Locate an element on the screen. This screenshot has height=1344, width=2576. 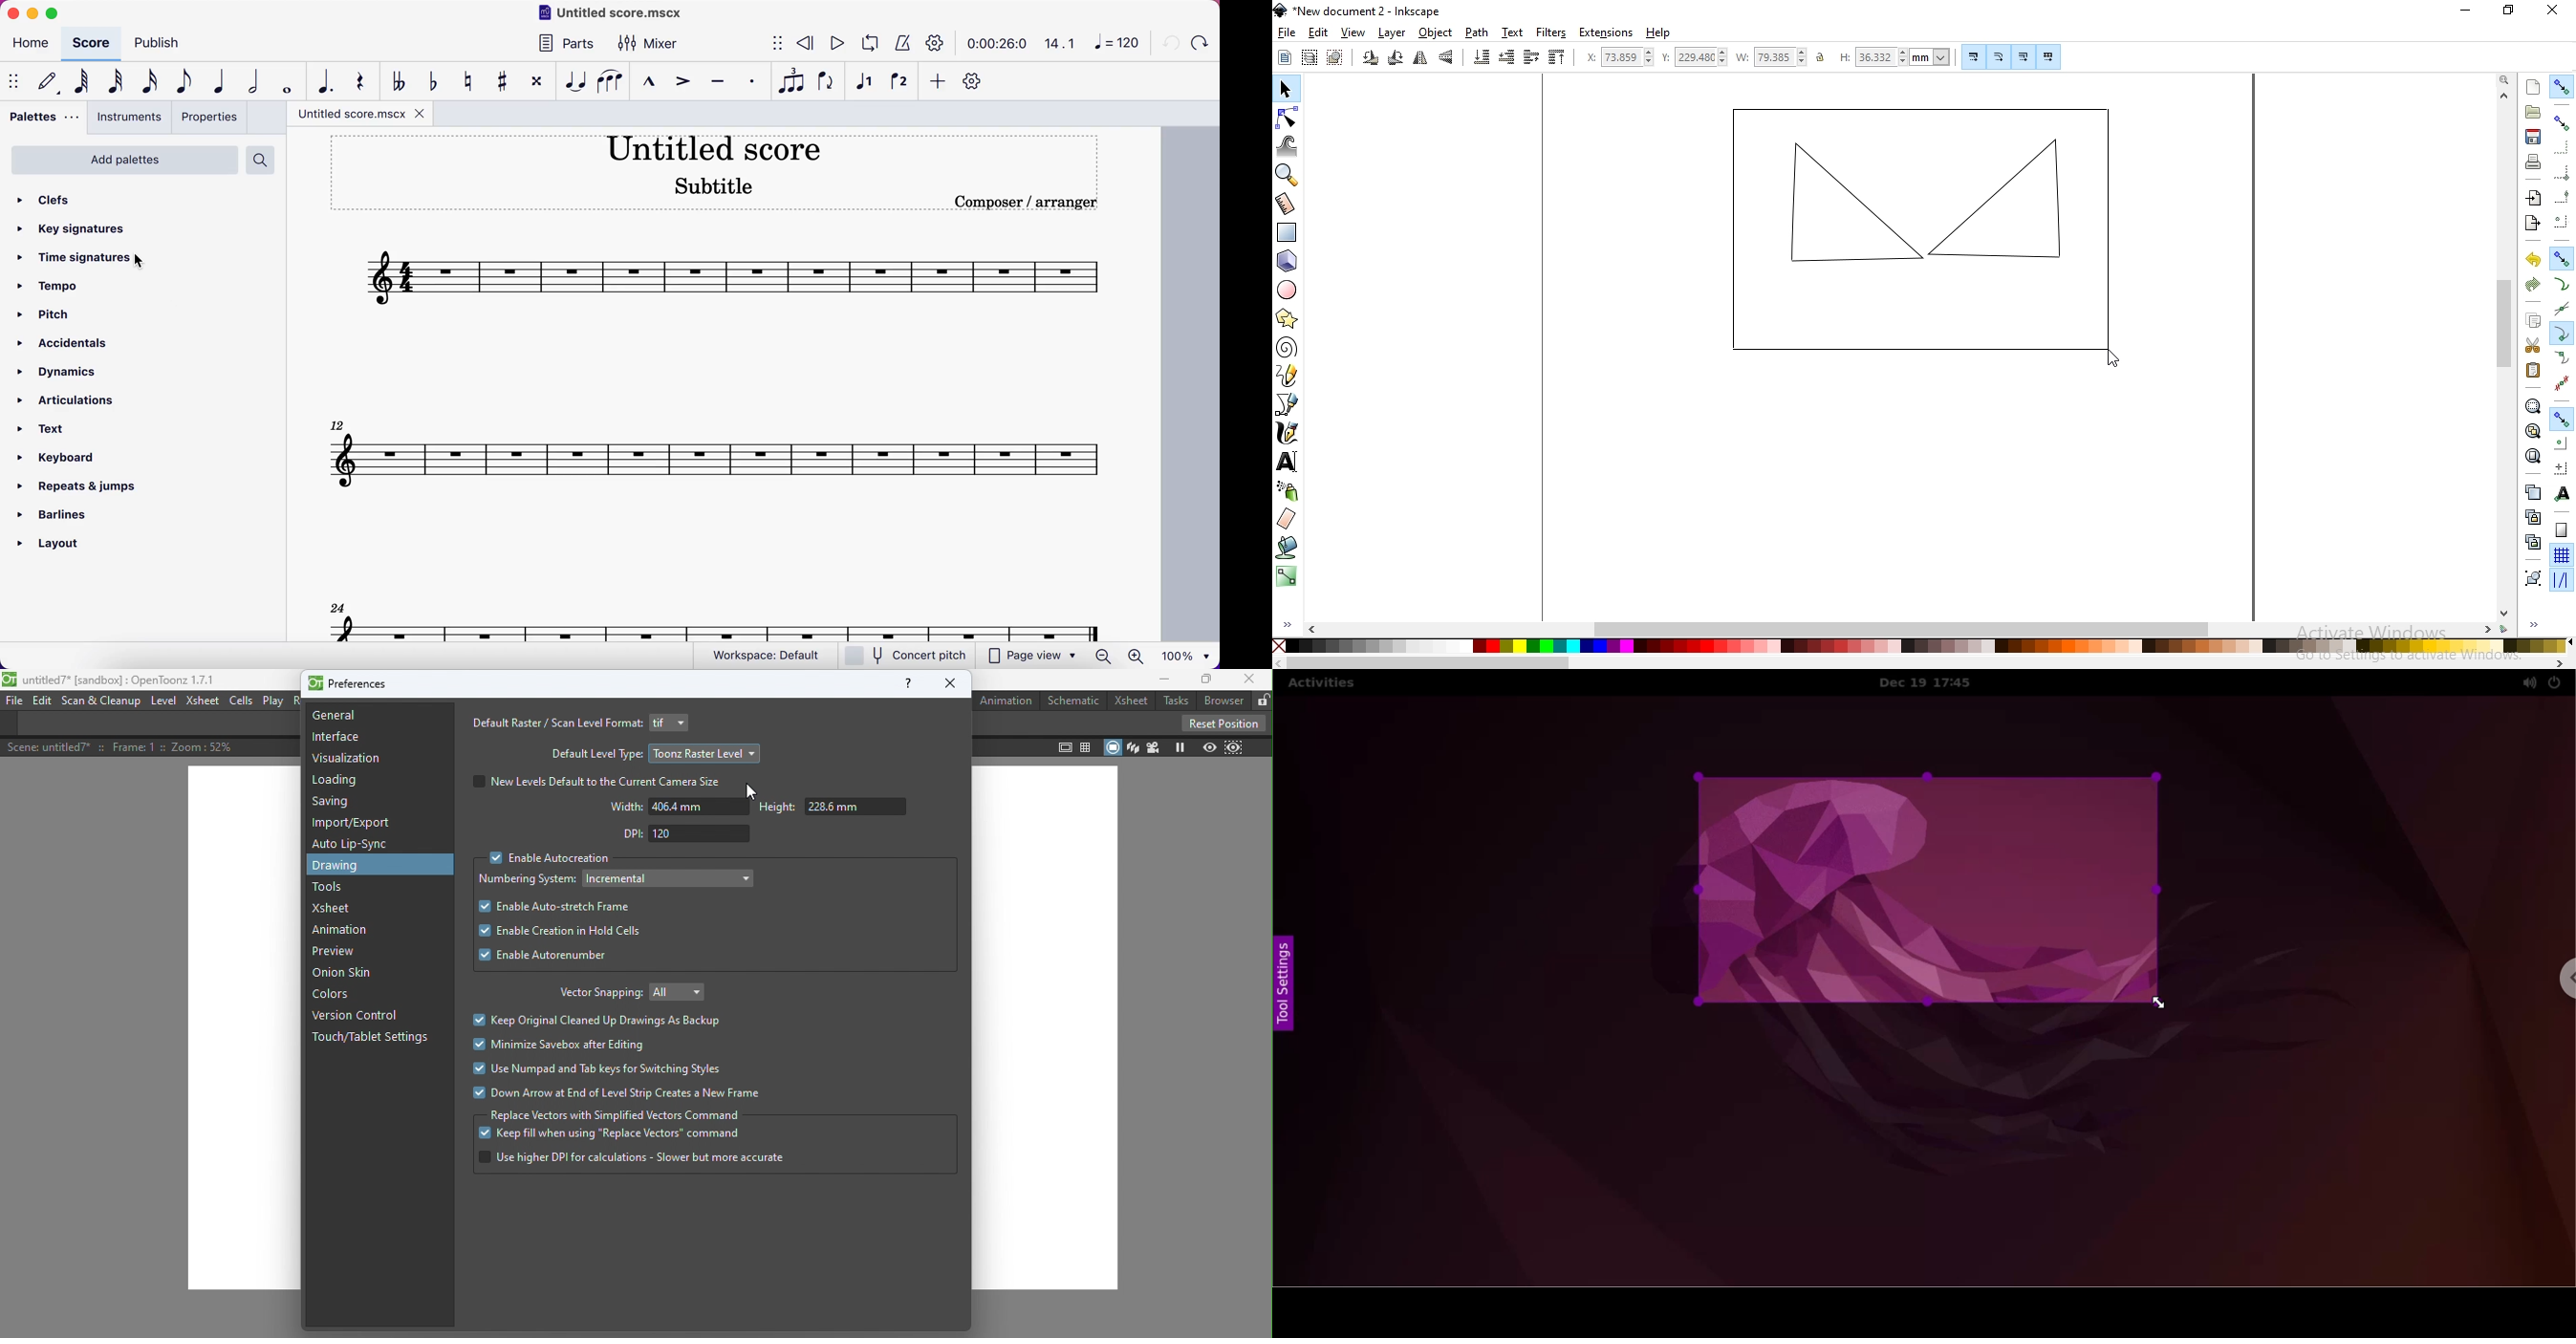
keyboard is located at coordinates (64, 458).